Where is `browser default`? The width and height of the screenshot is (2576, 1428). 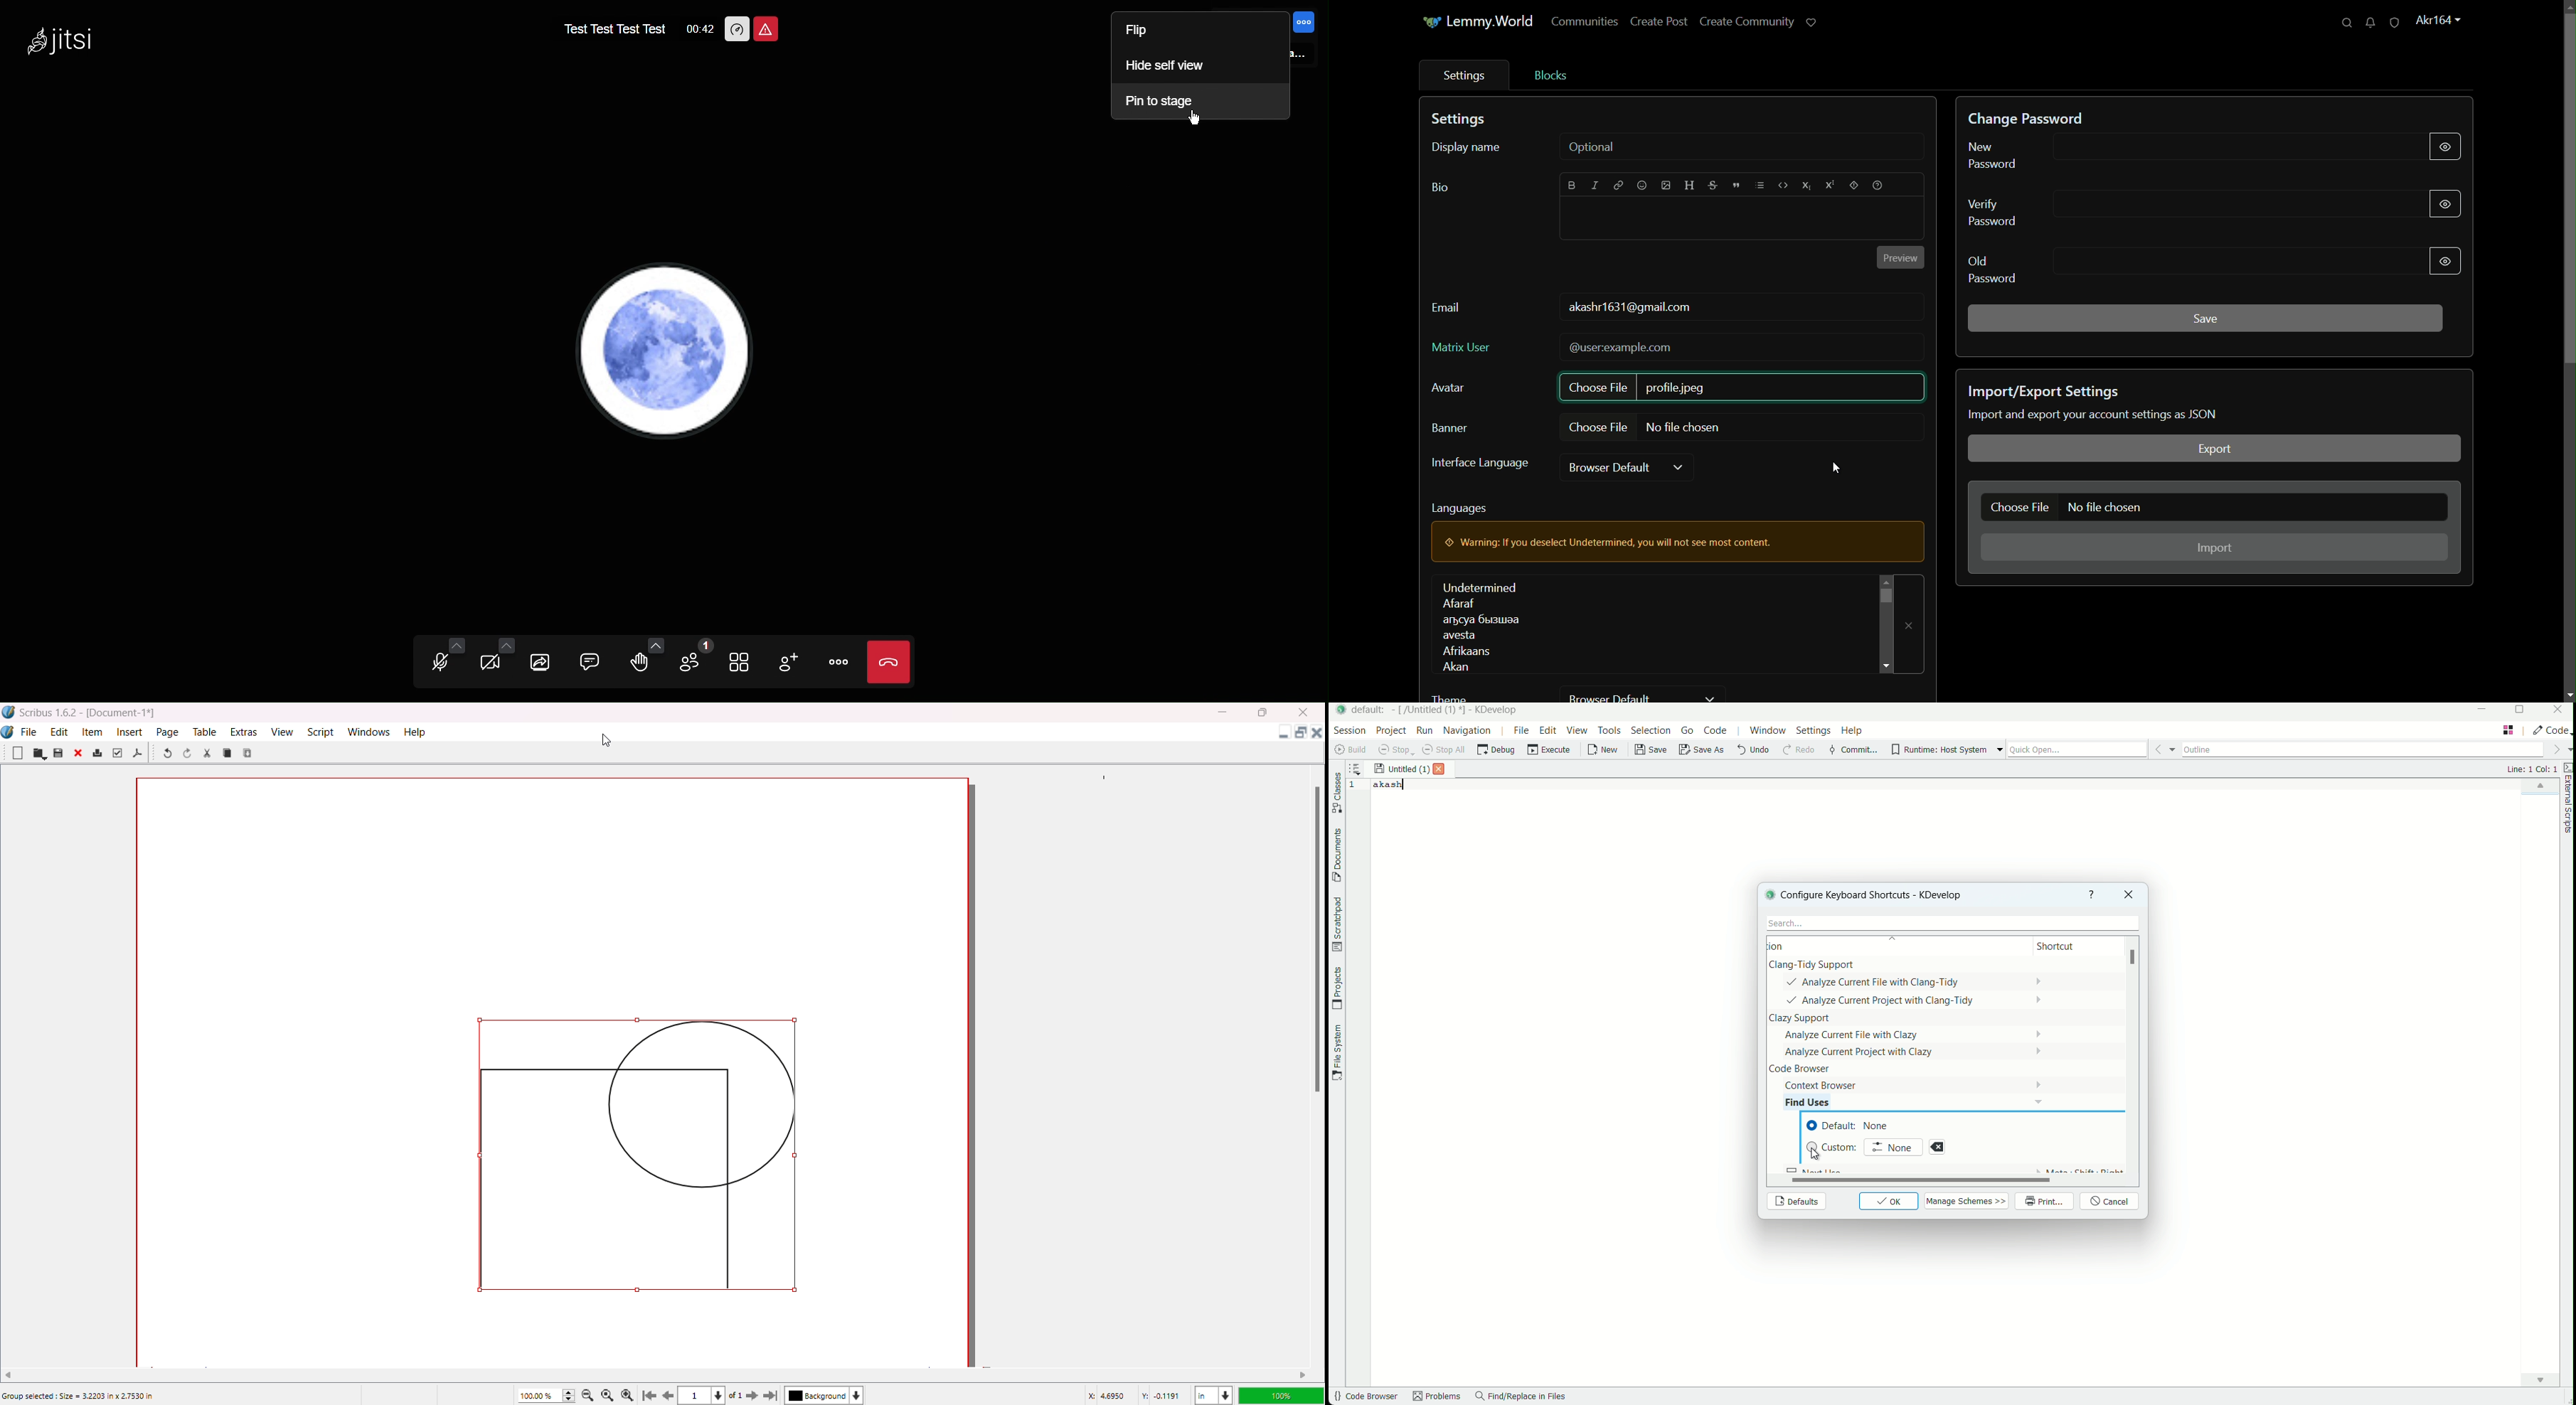
browser default is located at coordinates (1613, 468).